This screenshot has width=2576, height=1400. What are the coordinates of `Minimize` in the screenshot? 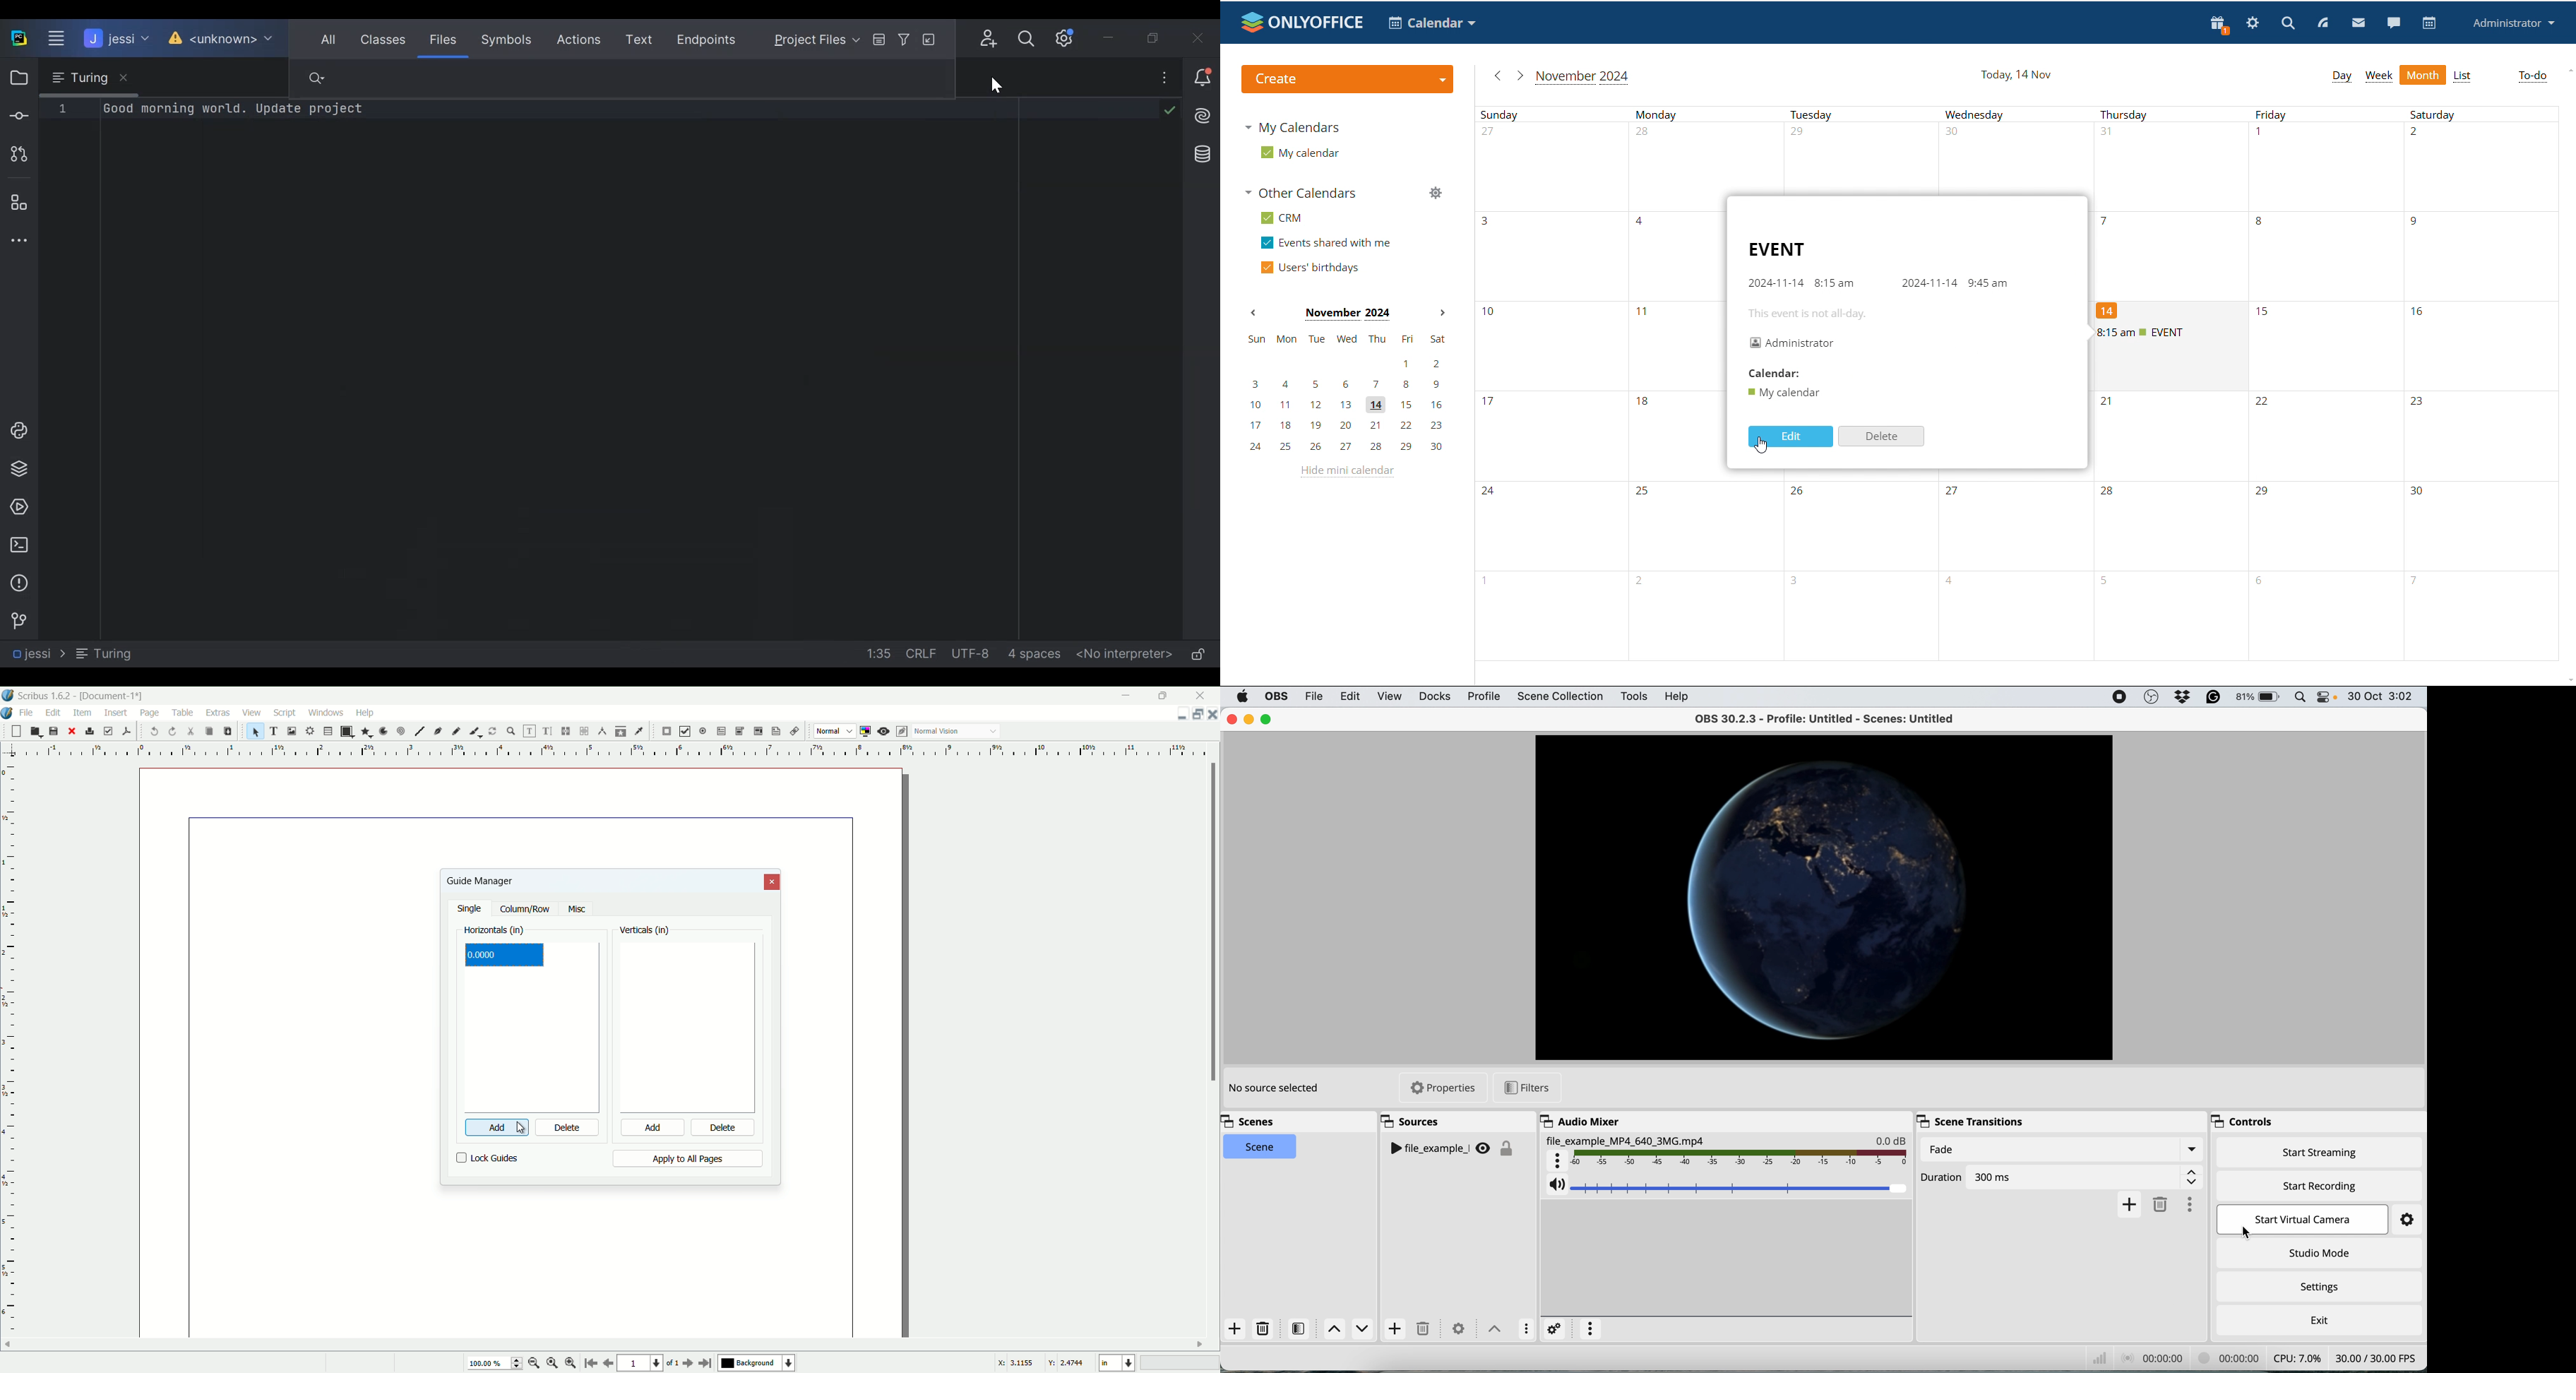 It's located at (1115, 40).